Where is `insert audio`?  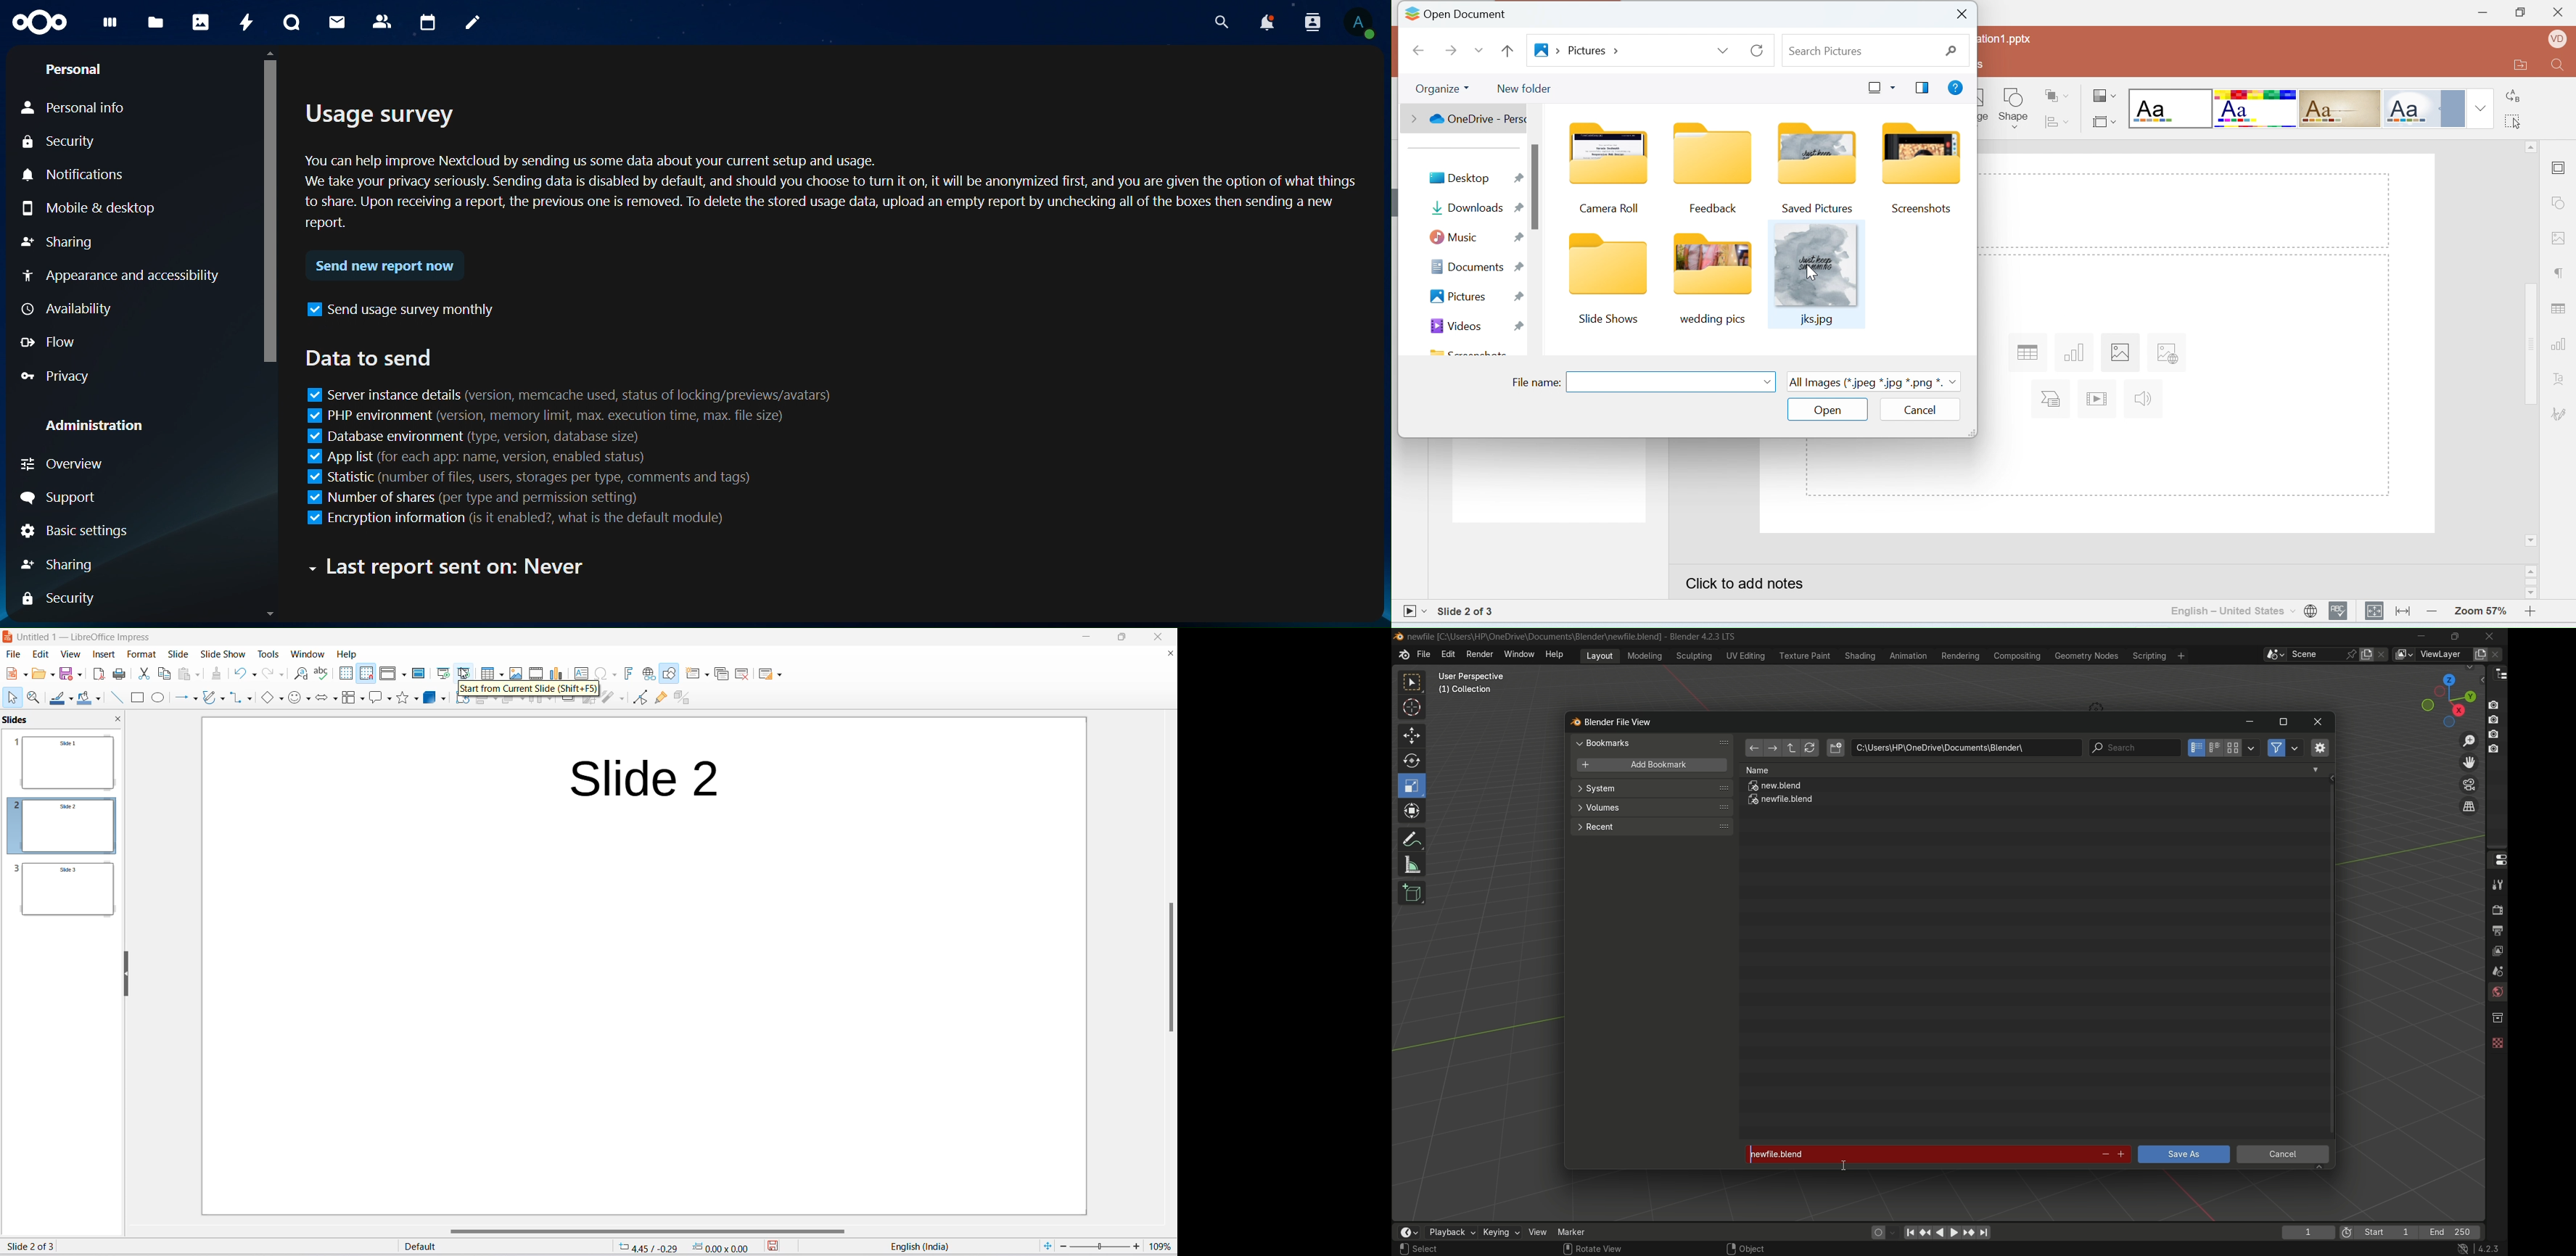
insert audio is located at coordinates (2145, 399).